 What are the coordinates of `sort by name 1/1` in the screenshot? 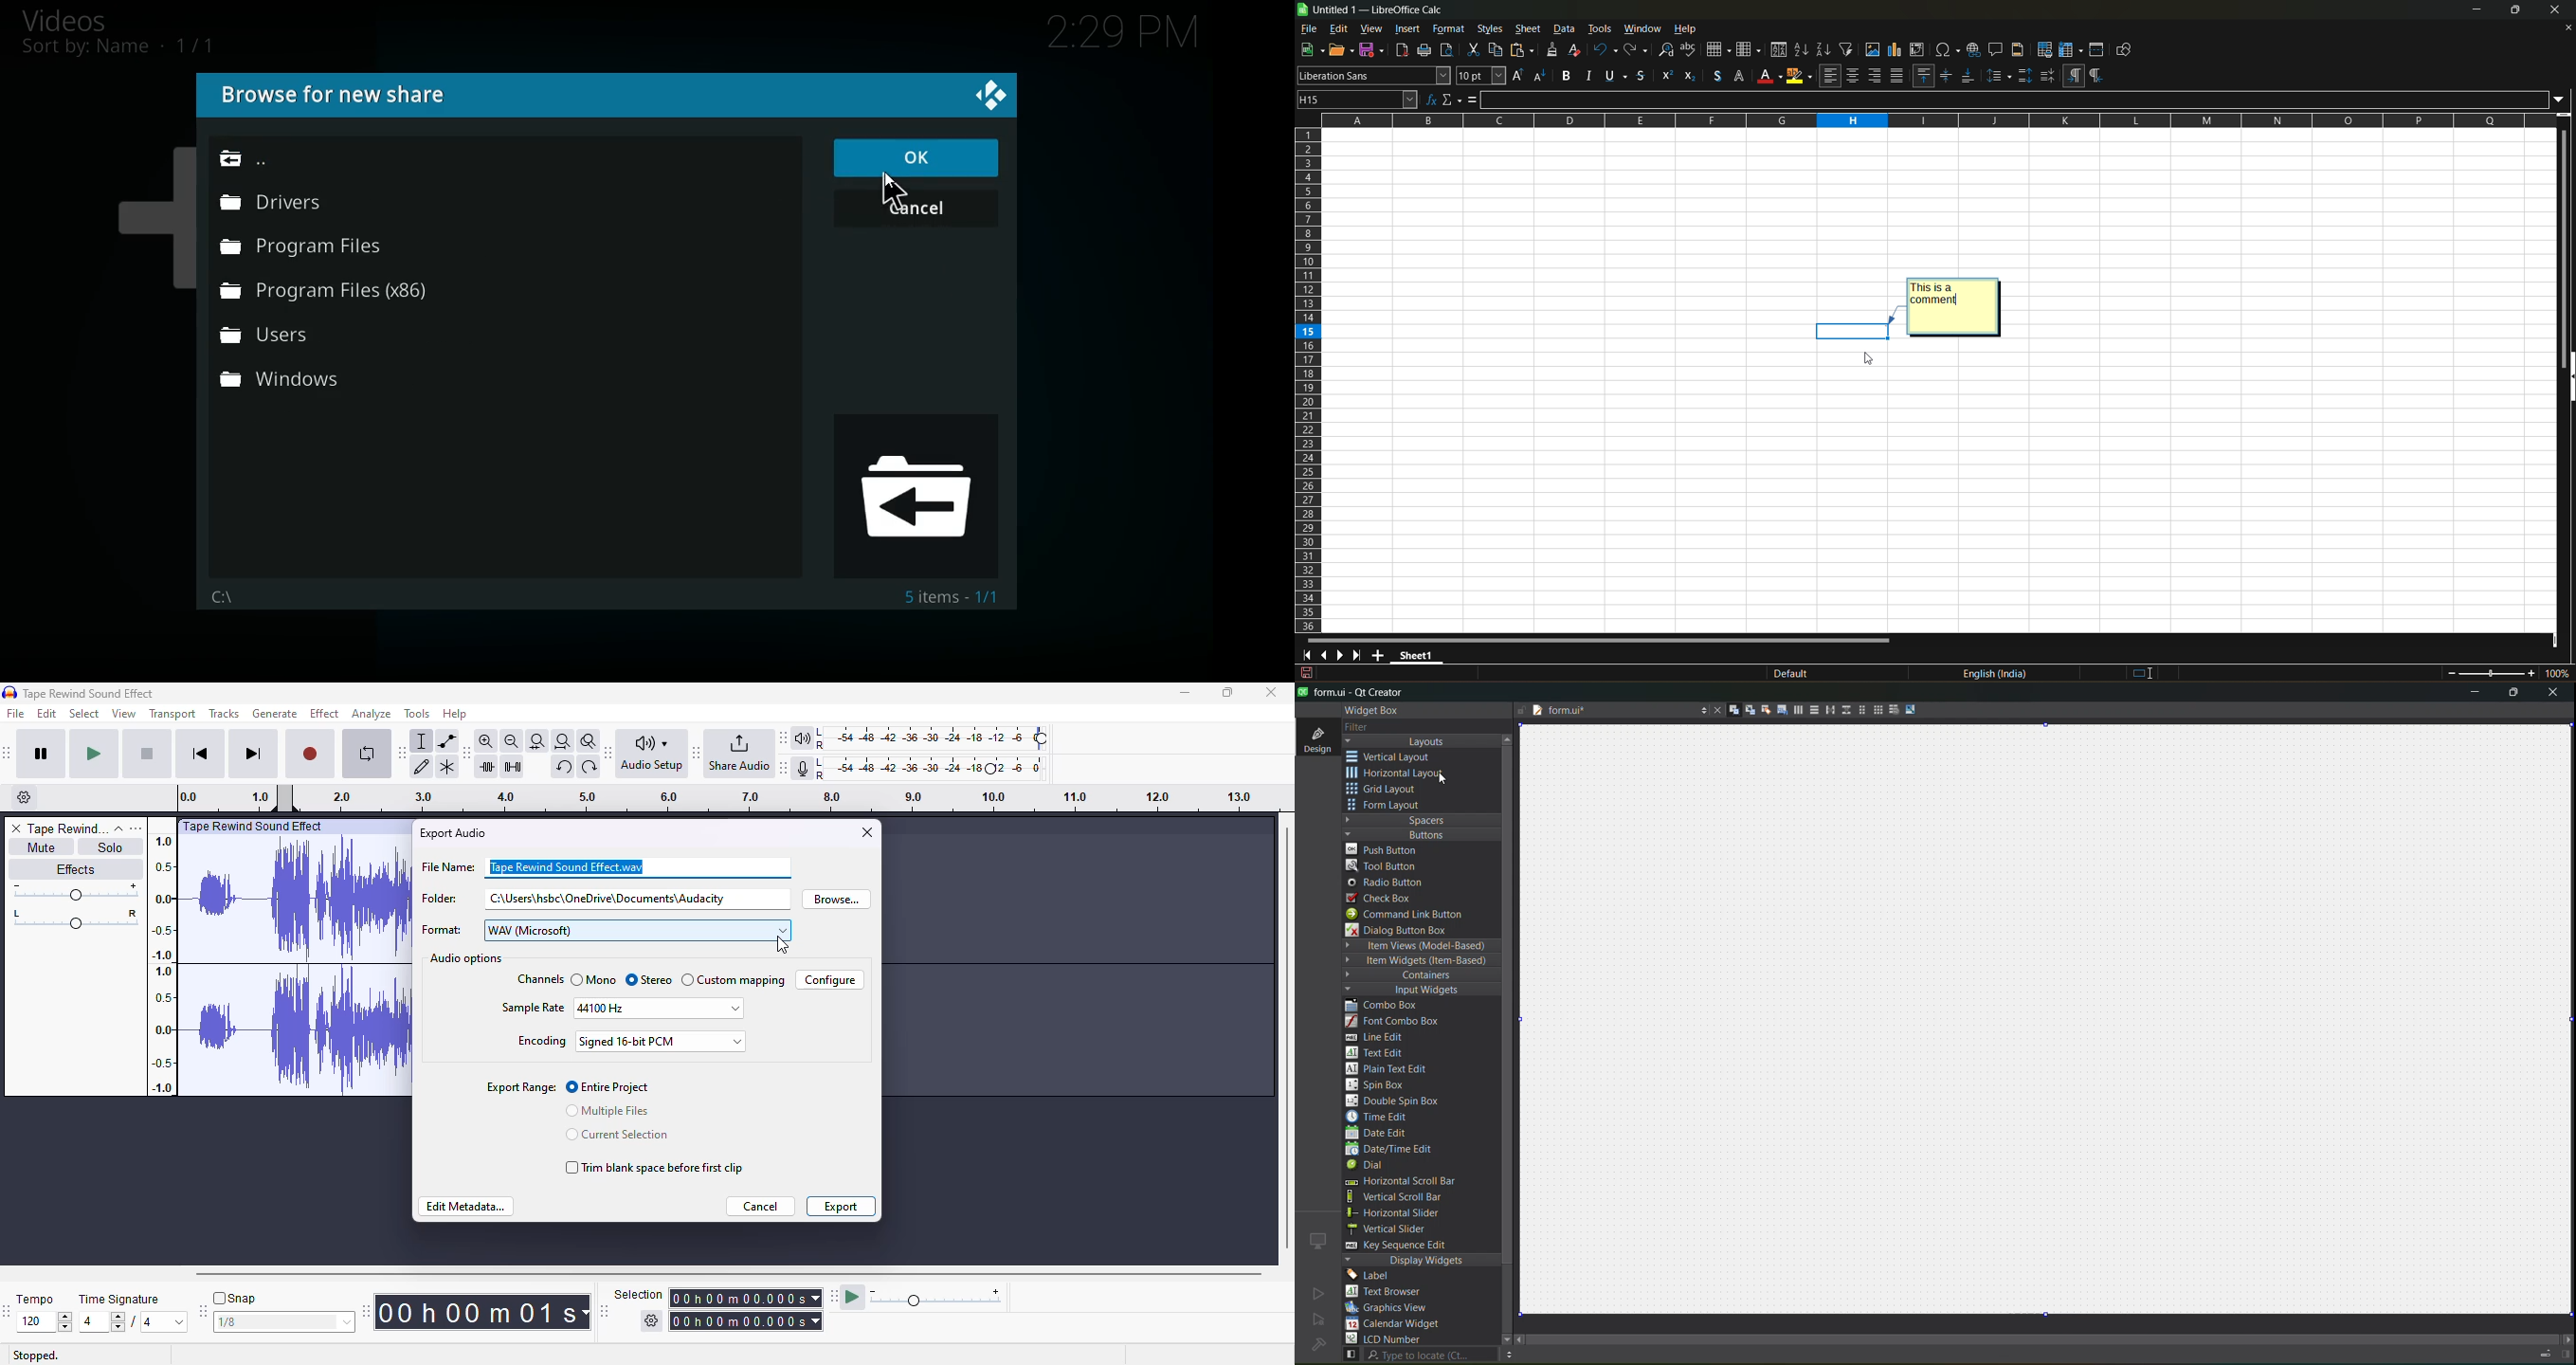 It's located at (118, 47).